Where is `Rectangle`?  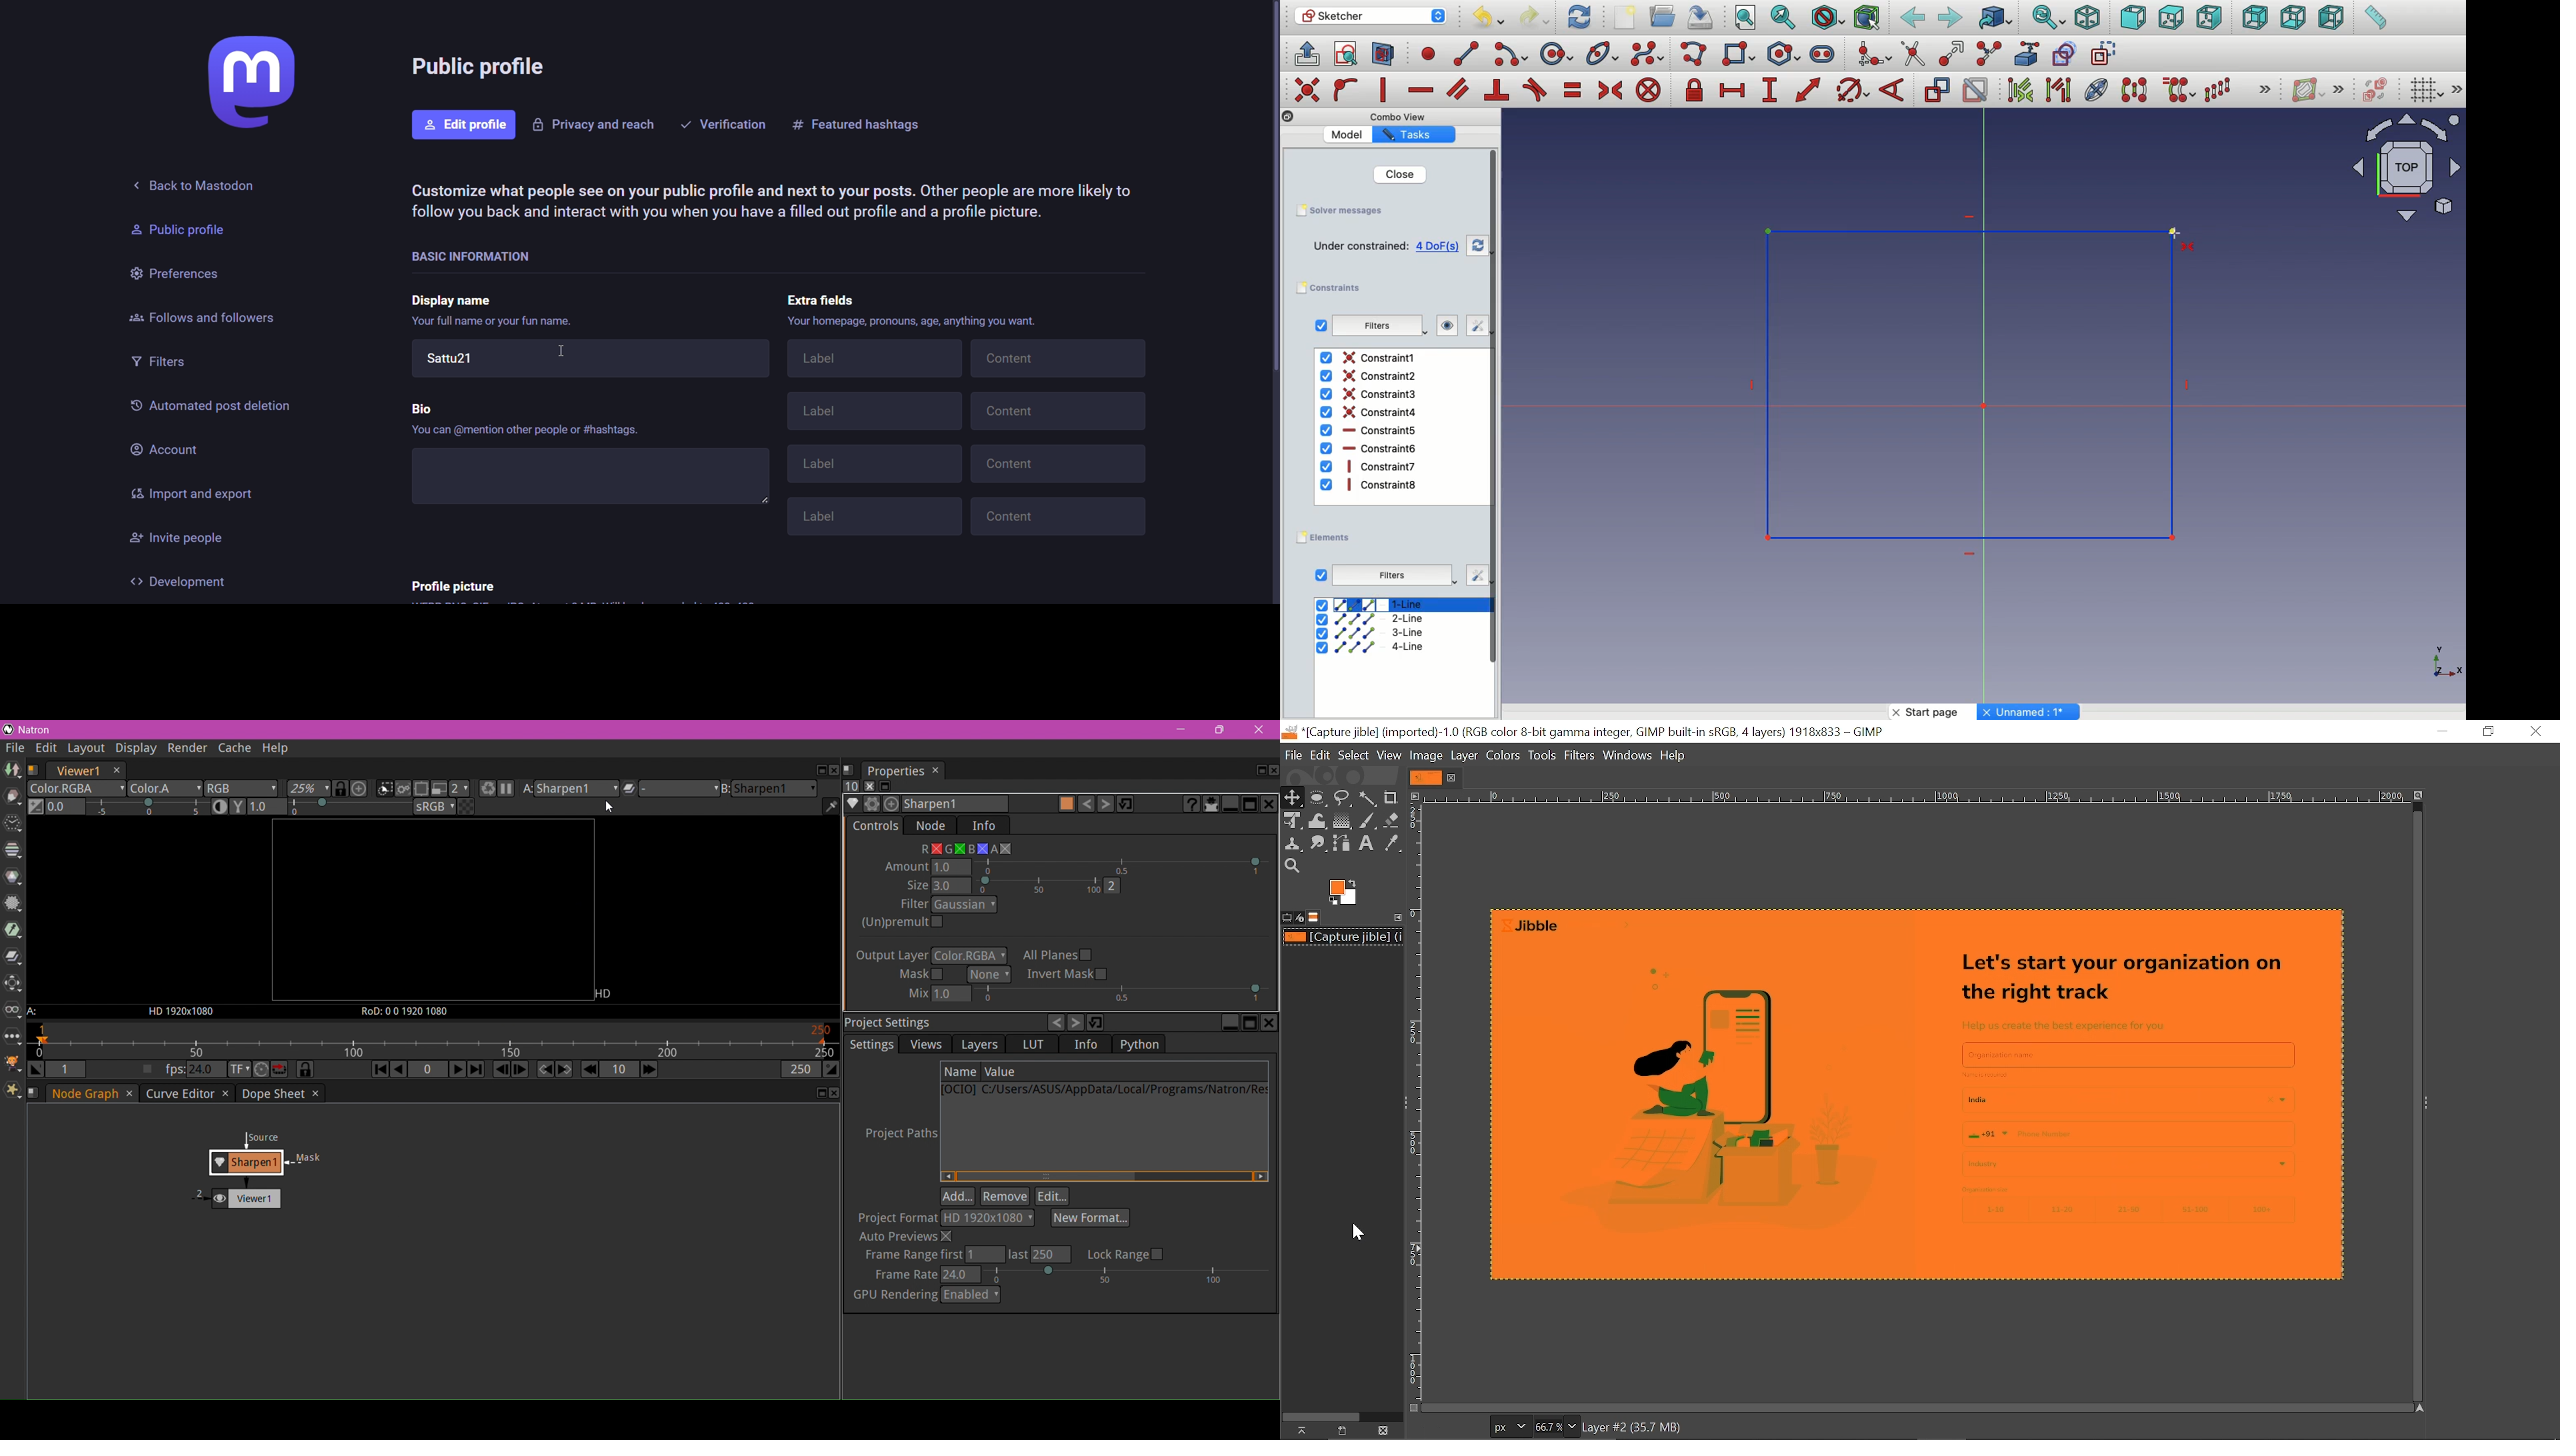
Rectangle is located at coordinates (1742, 56).